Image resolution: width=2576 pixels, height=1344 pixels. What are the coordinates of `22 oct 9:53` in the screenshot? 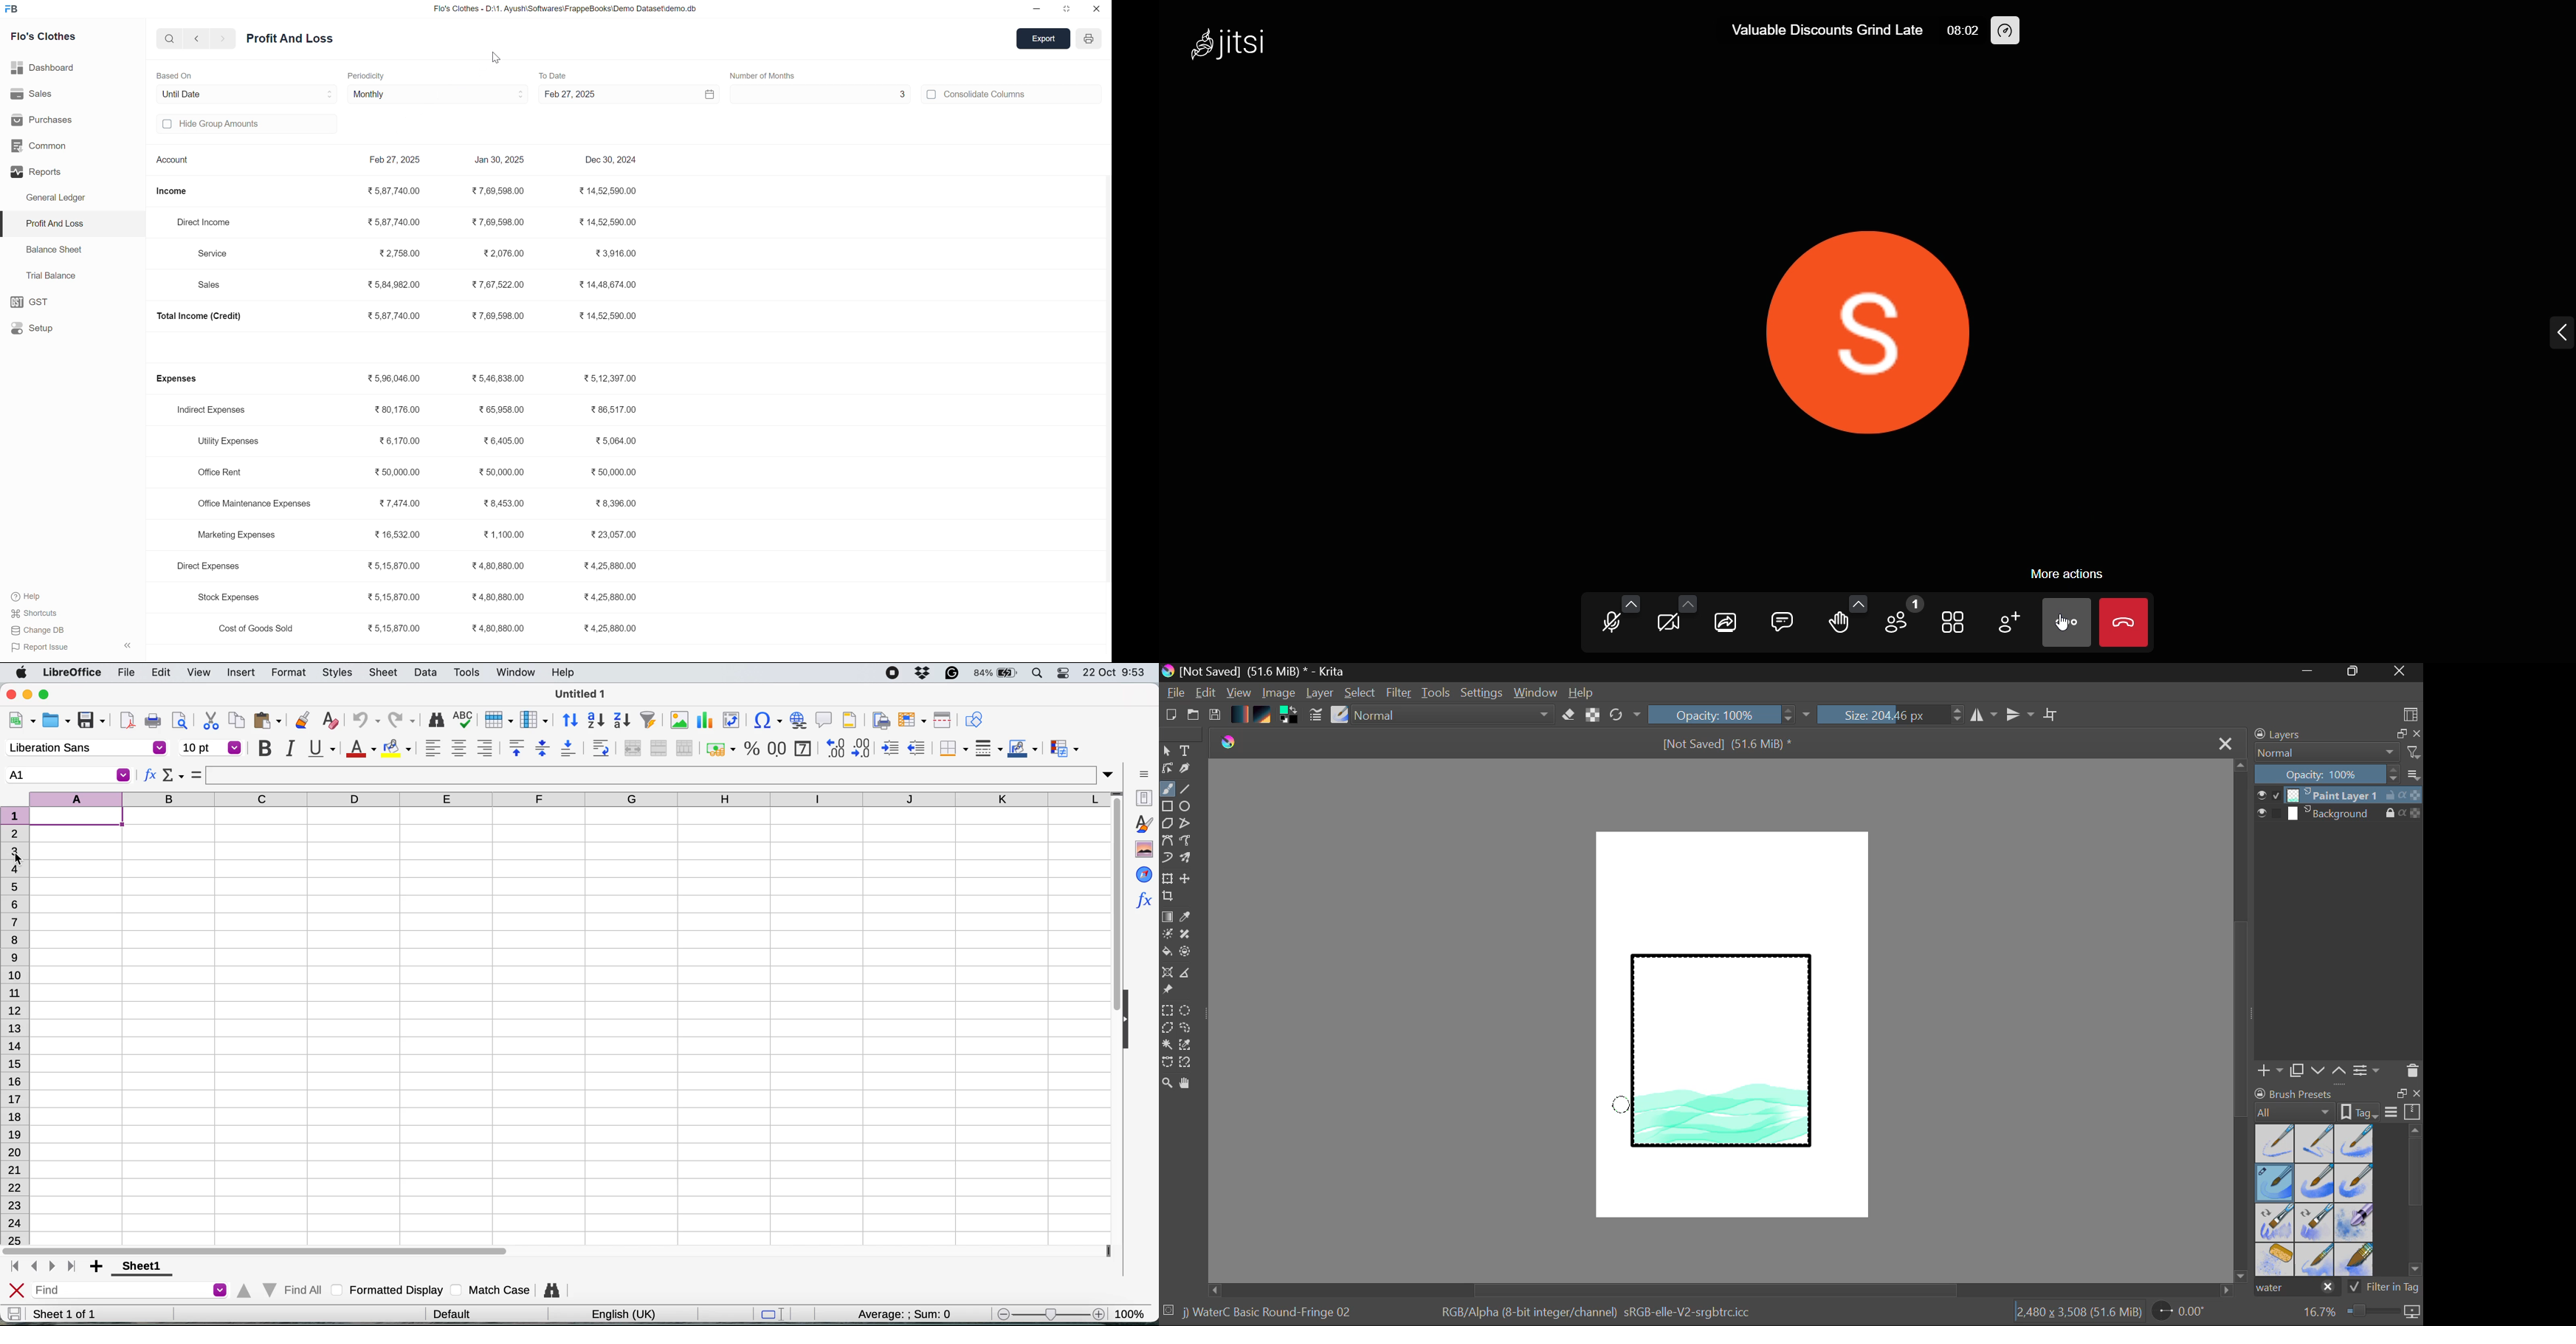 It's located at (1113, 673).